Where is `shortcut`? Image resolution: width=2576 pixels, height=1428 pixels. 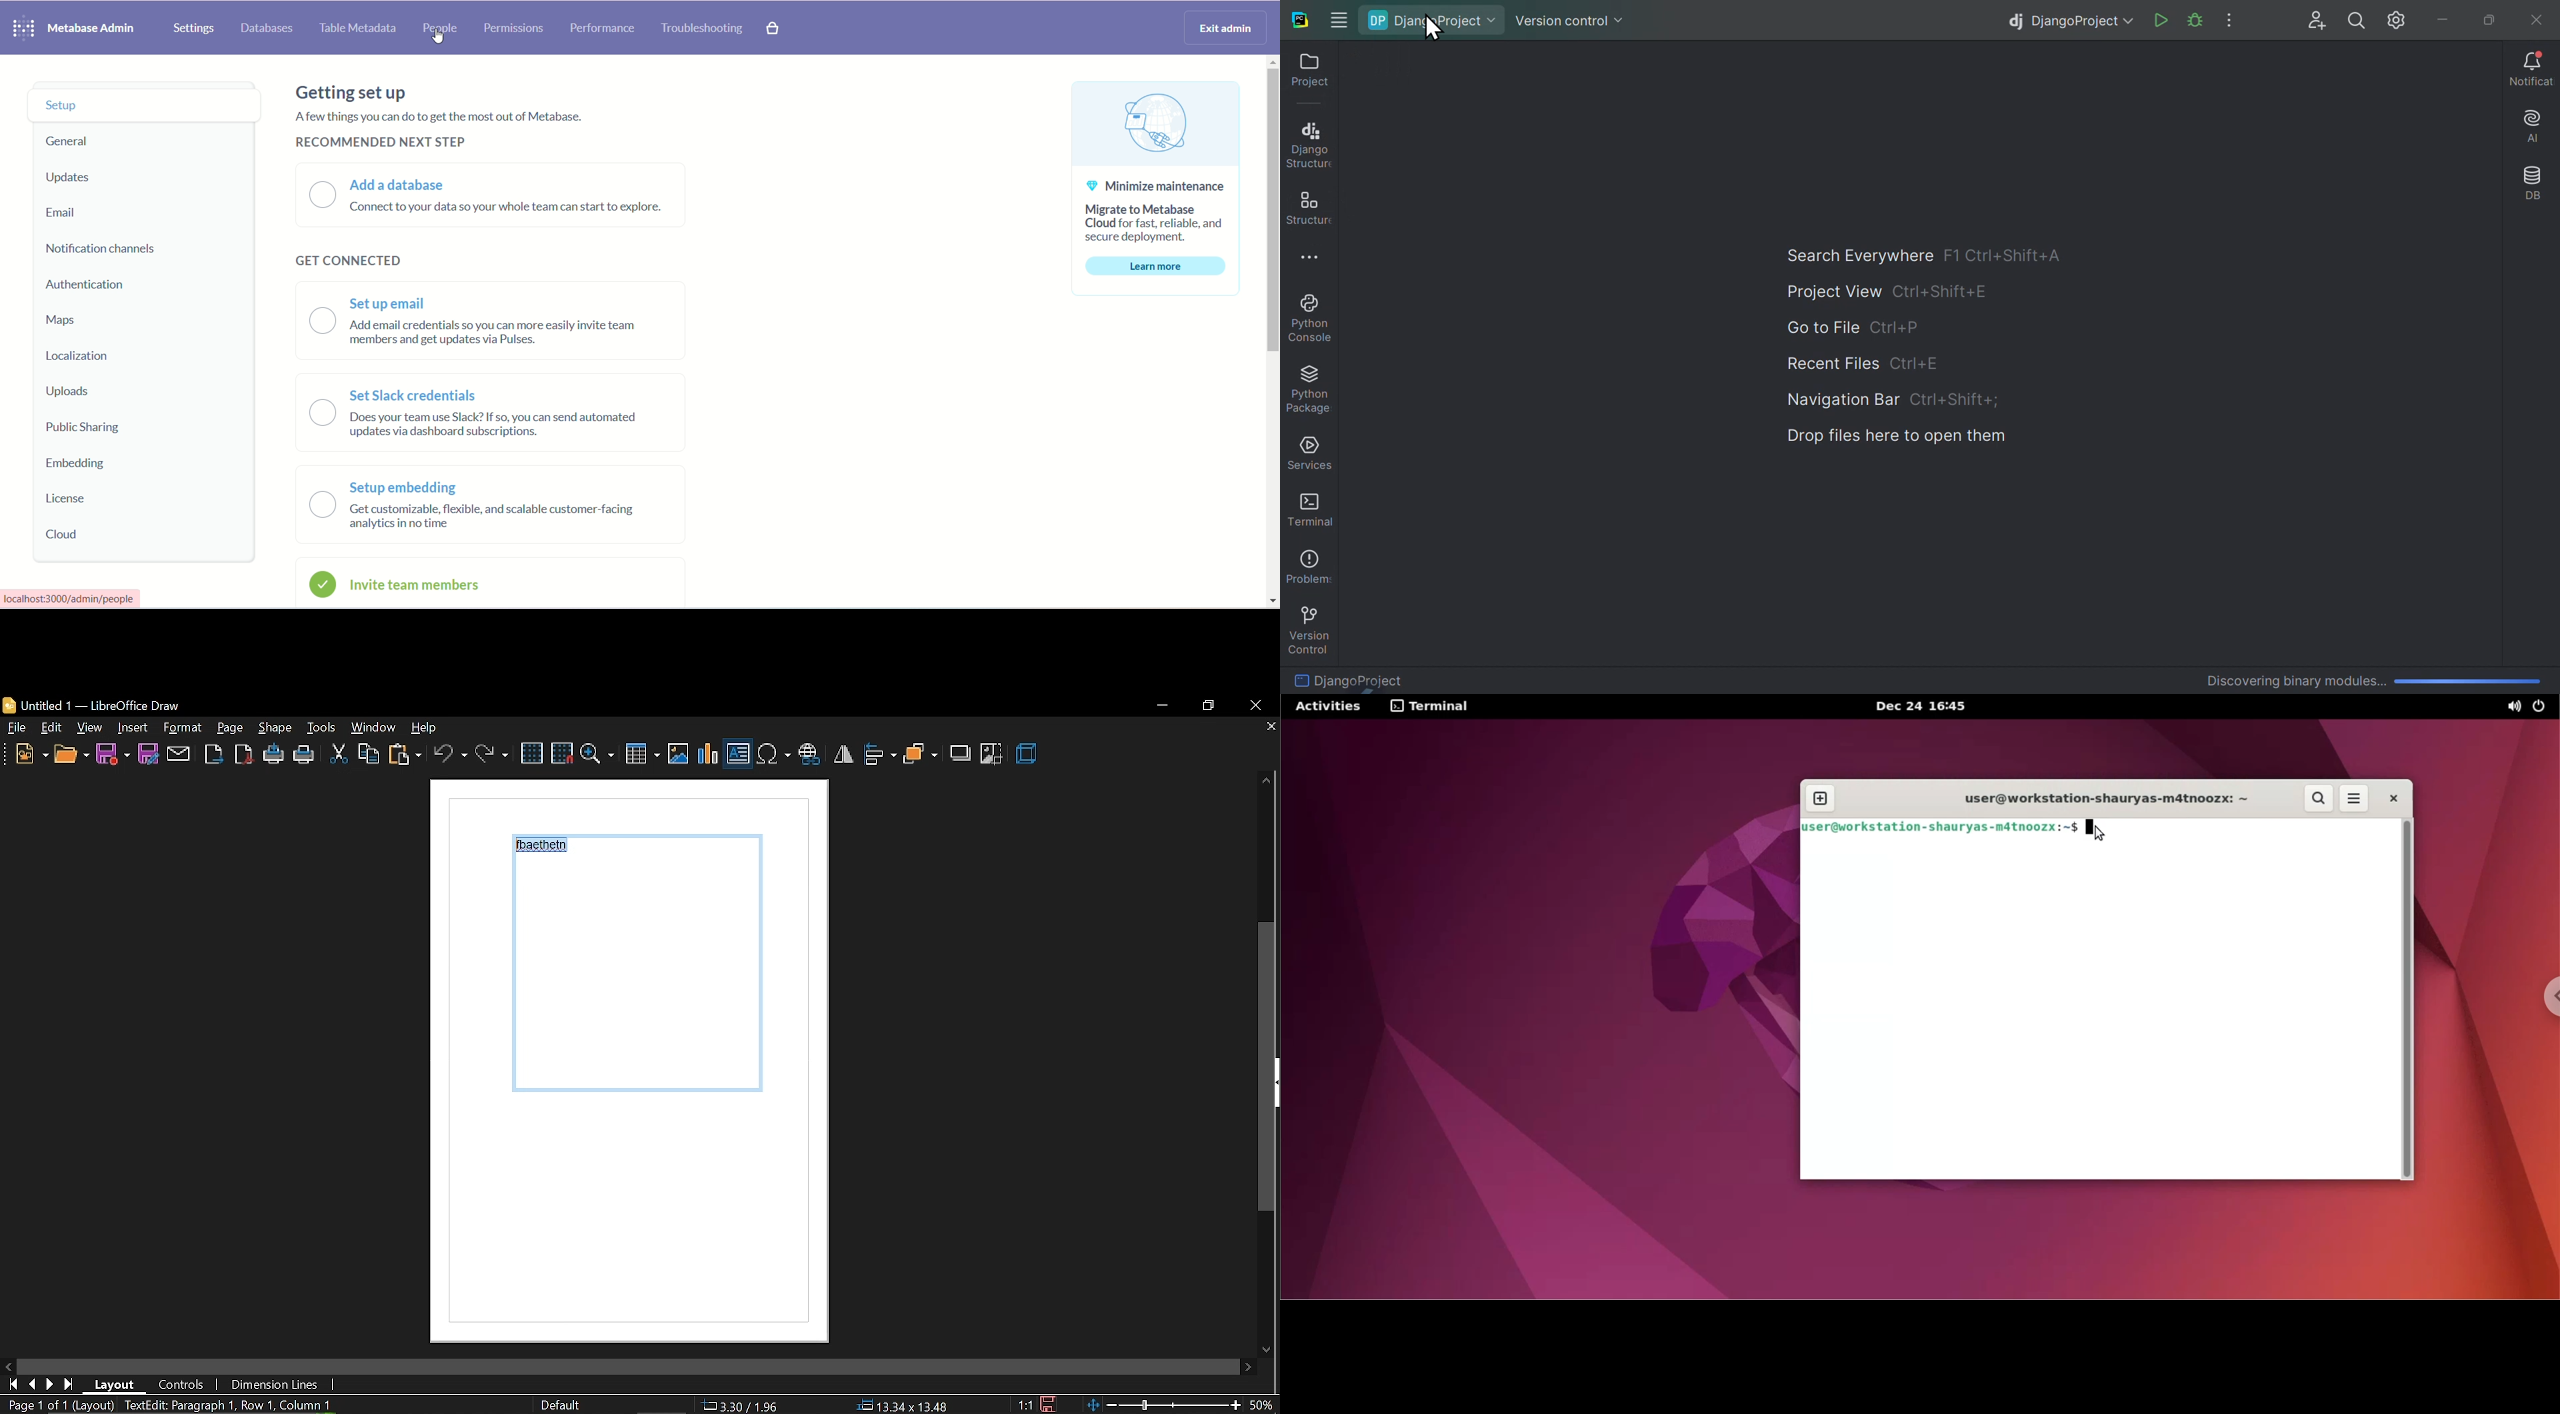 shortcut is located at coordinates (1900, 329).